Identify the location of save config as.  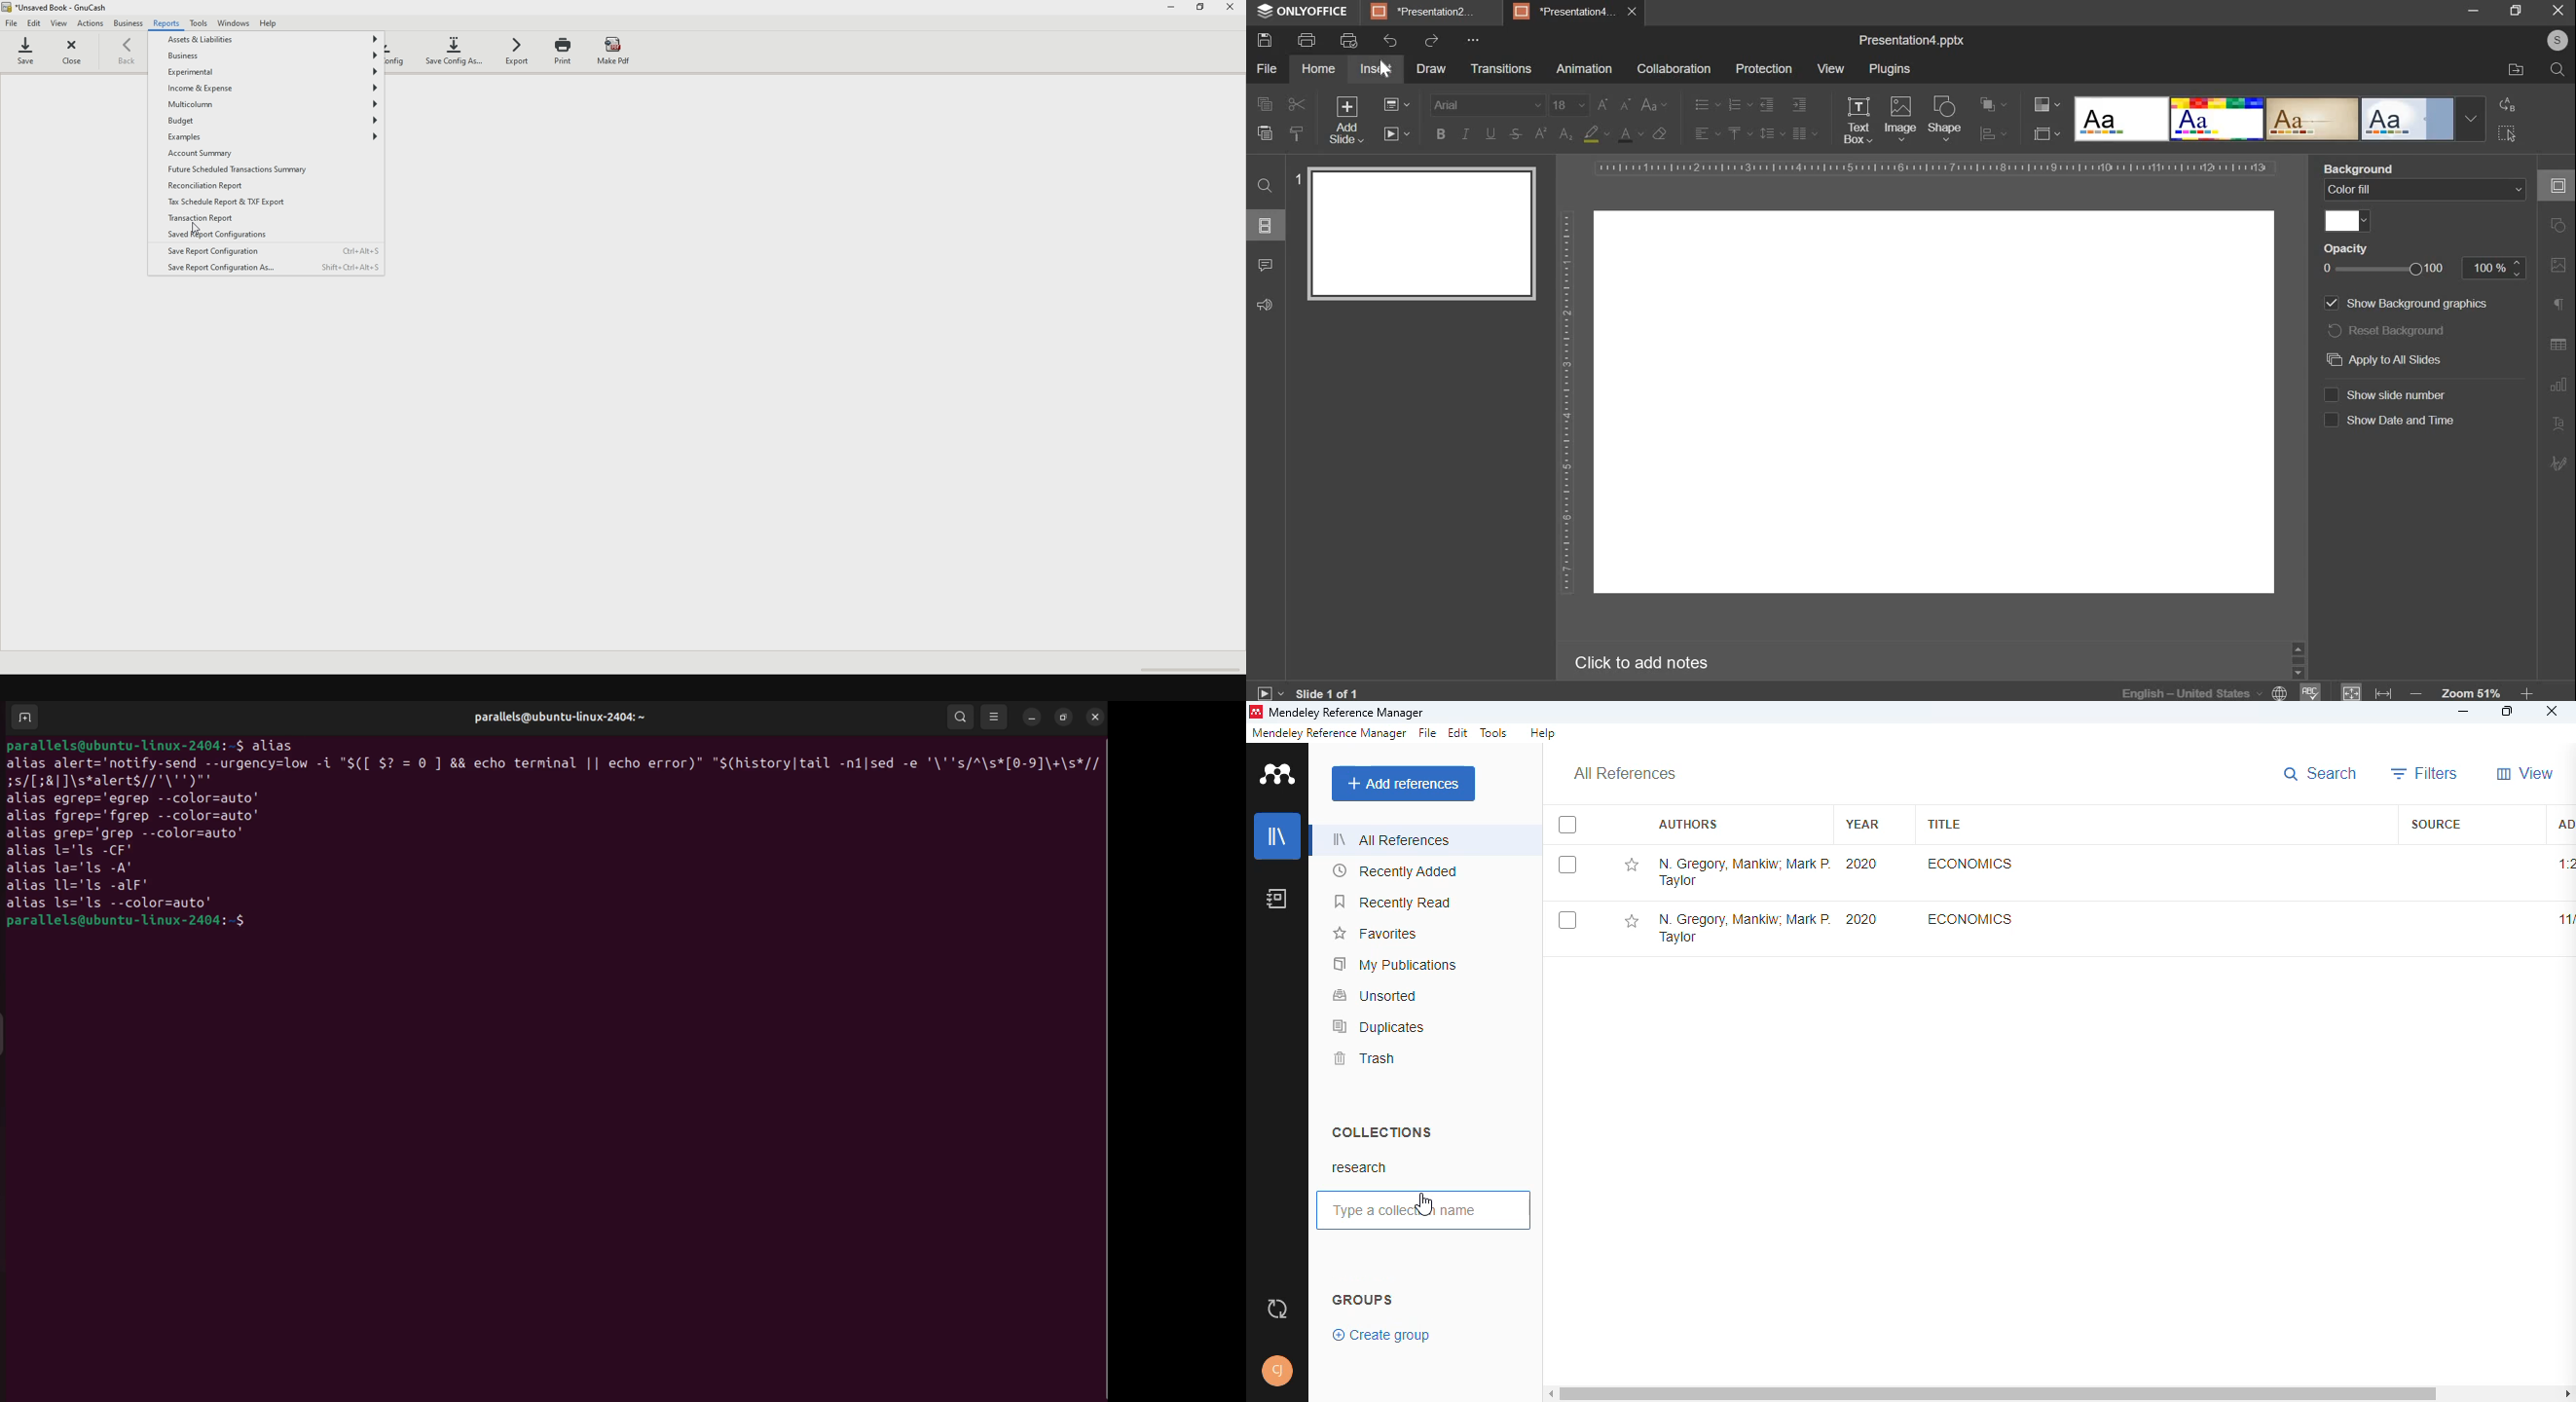
(454, 51).